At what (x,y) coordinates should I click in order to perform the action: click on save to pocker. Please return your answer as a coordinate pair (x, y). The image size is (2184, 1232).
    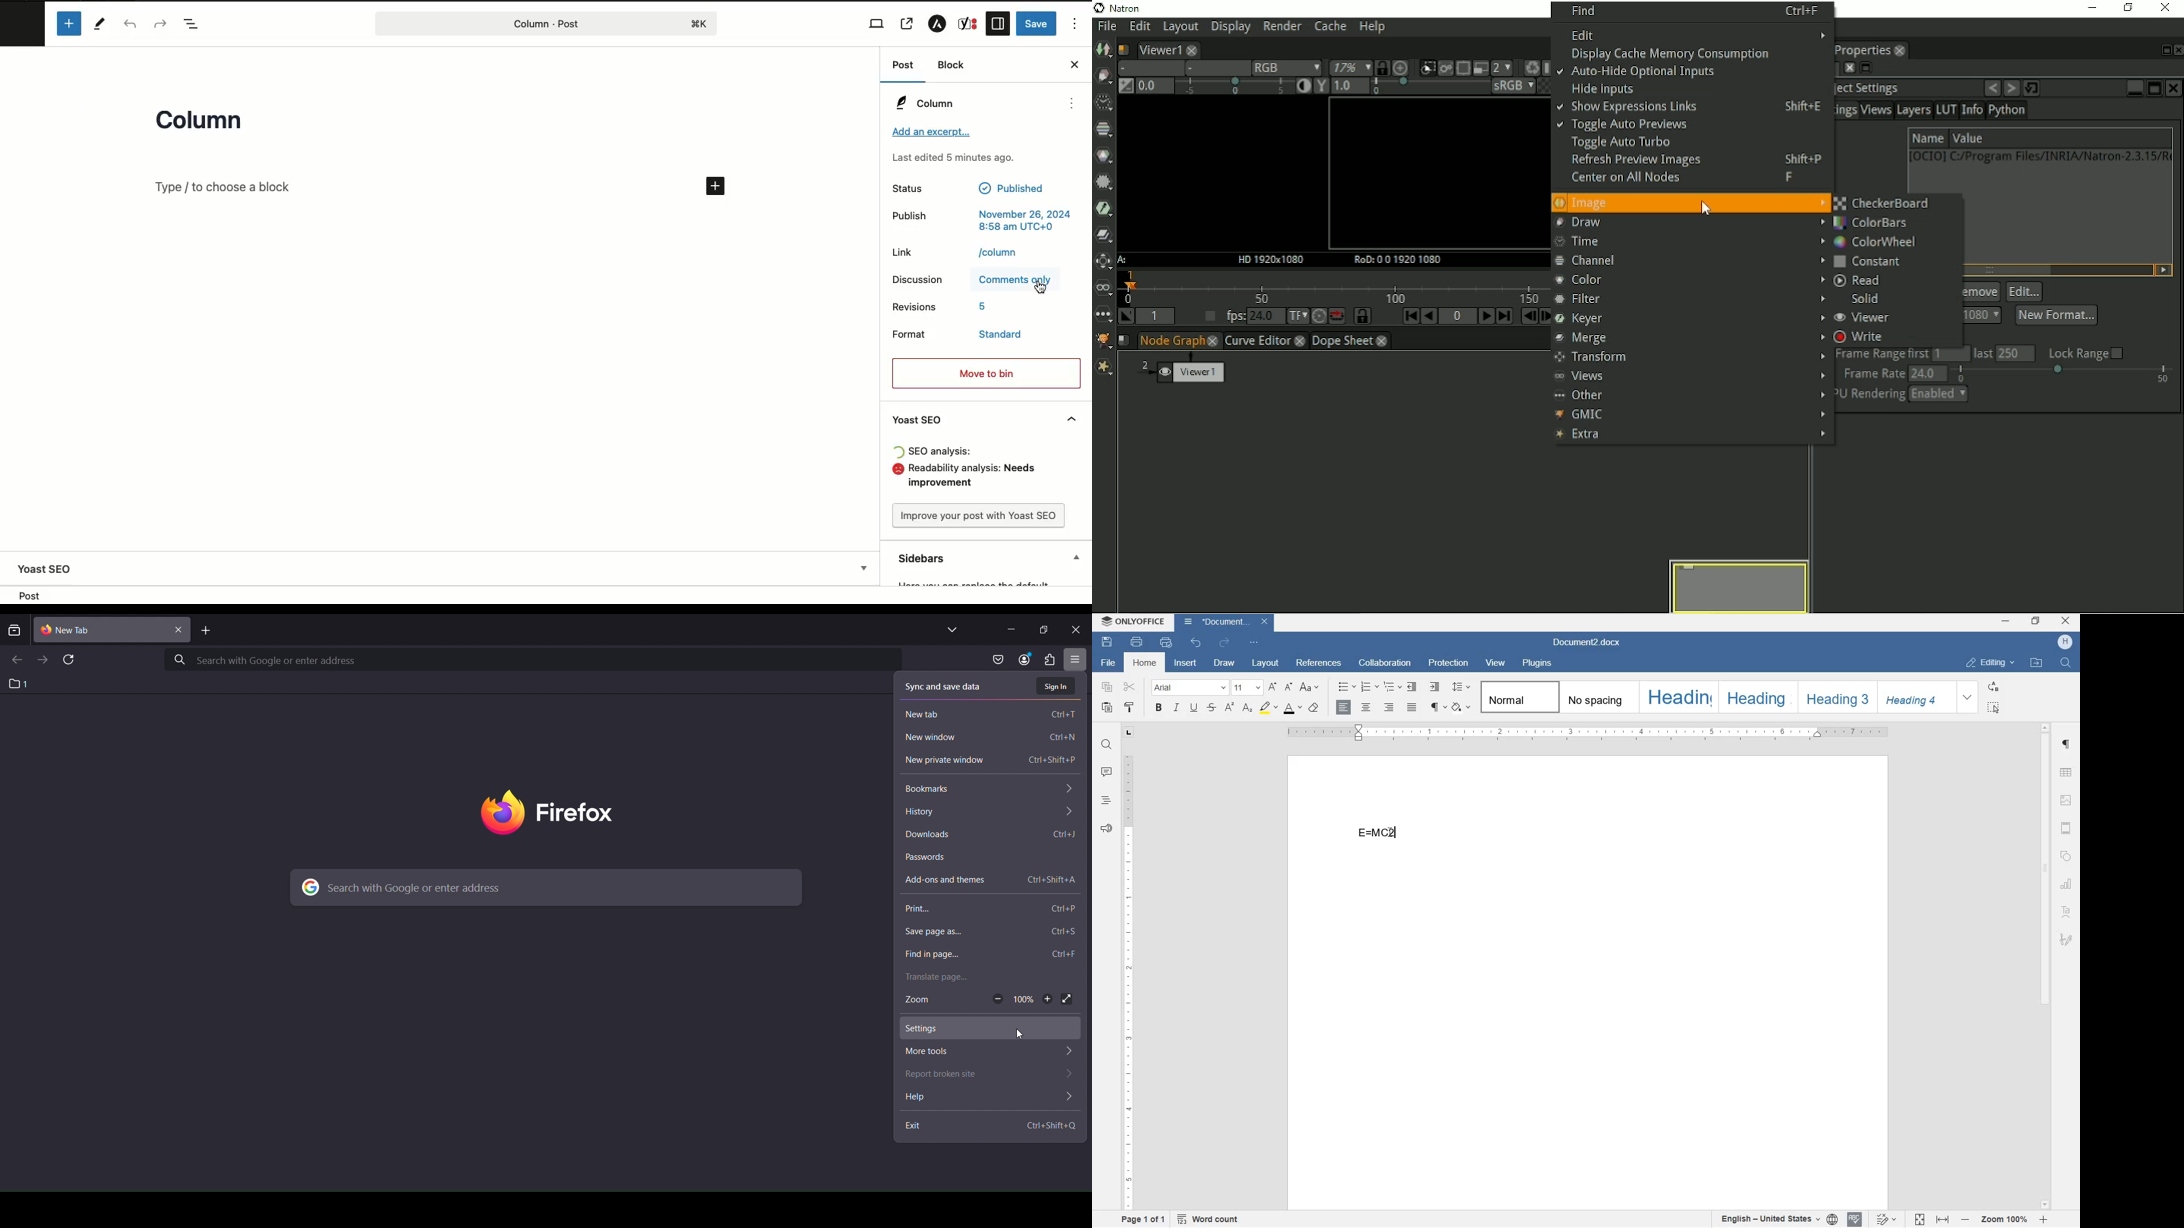
    Looking at the image, I should click on (998, 660).